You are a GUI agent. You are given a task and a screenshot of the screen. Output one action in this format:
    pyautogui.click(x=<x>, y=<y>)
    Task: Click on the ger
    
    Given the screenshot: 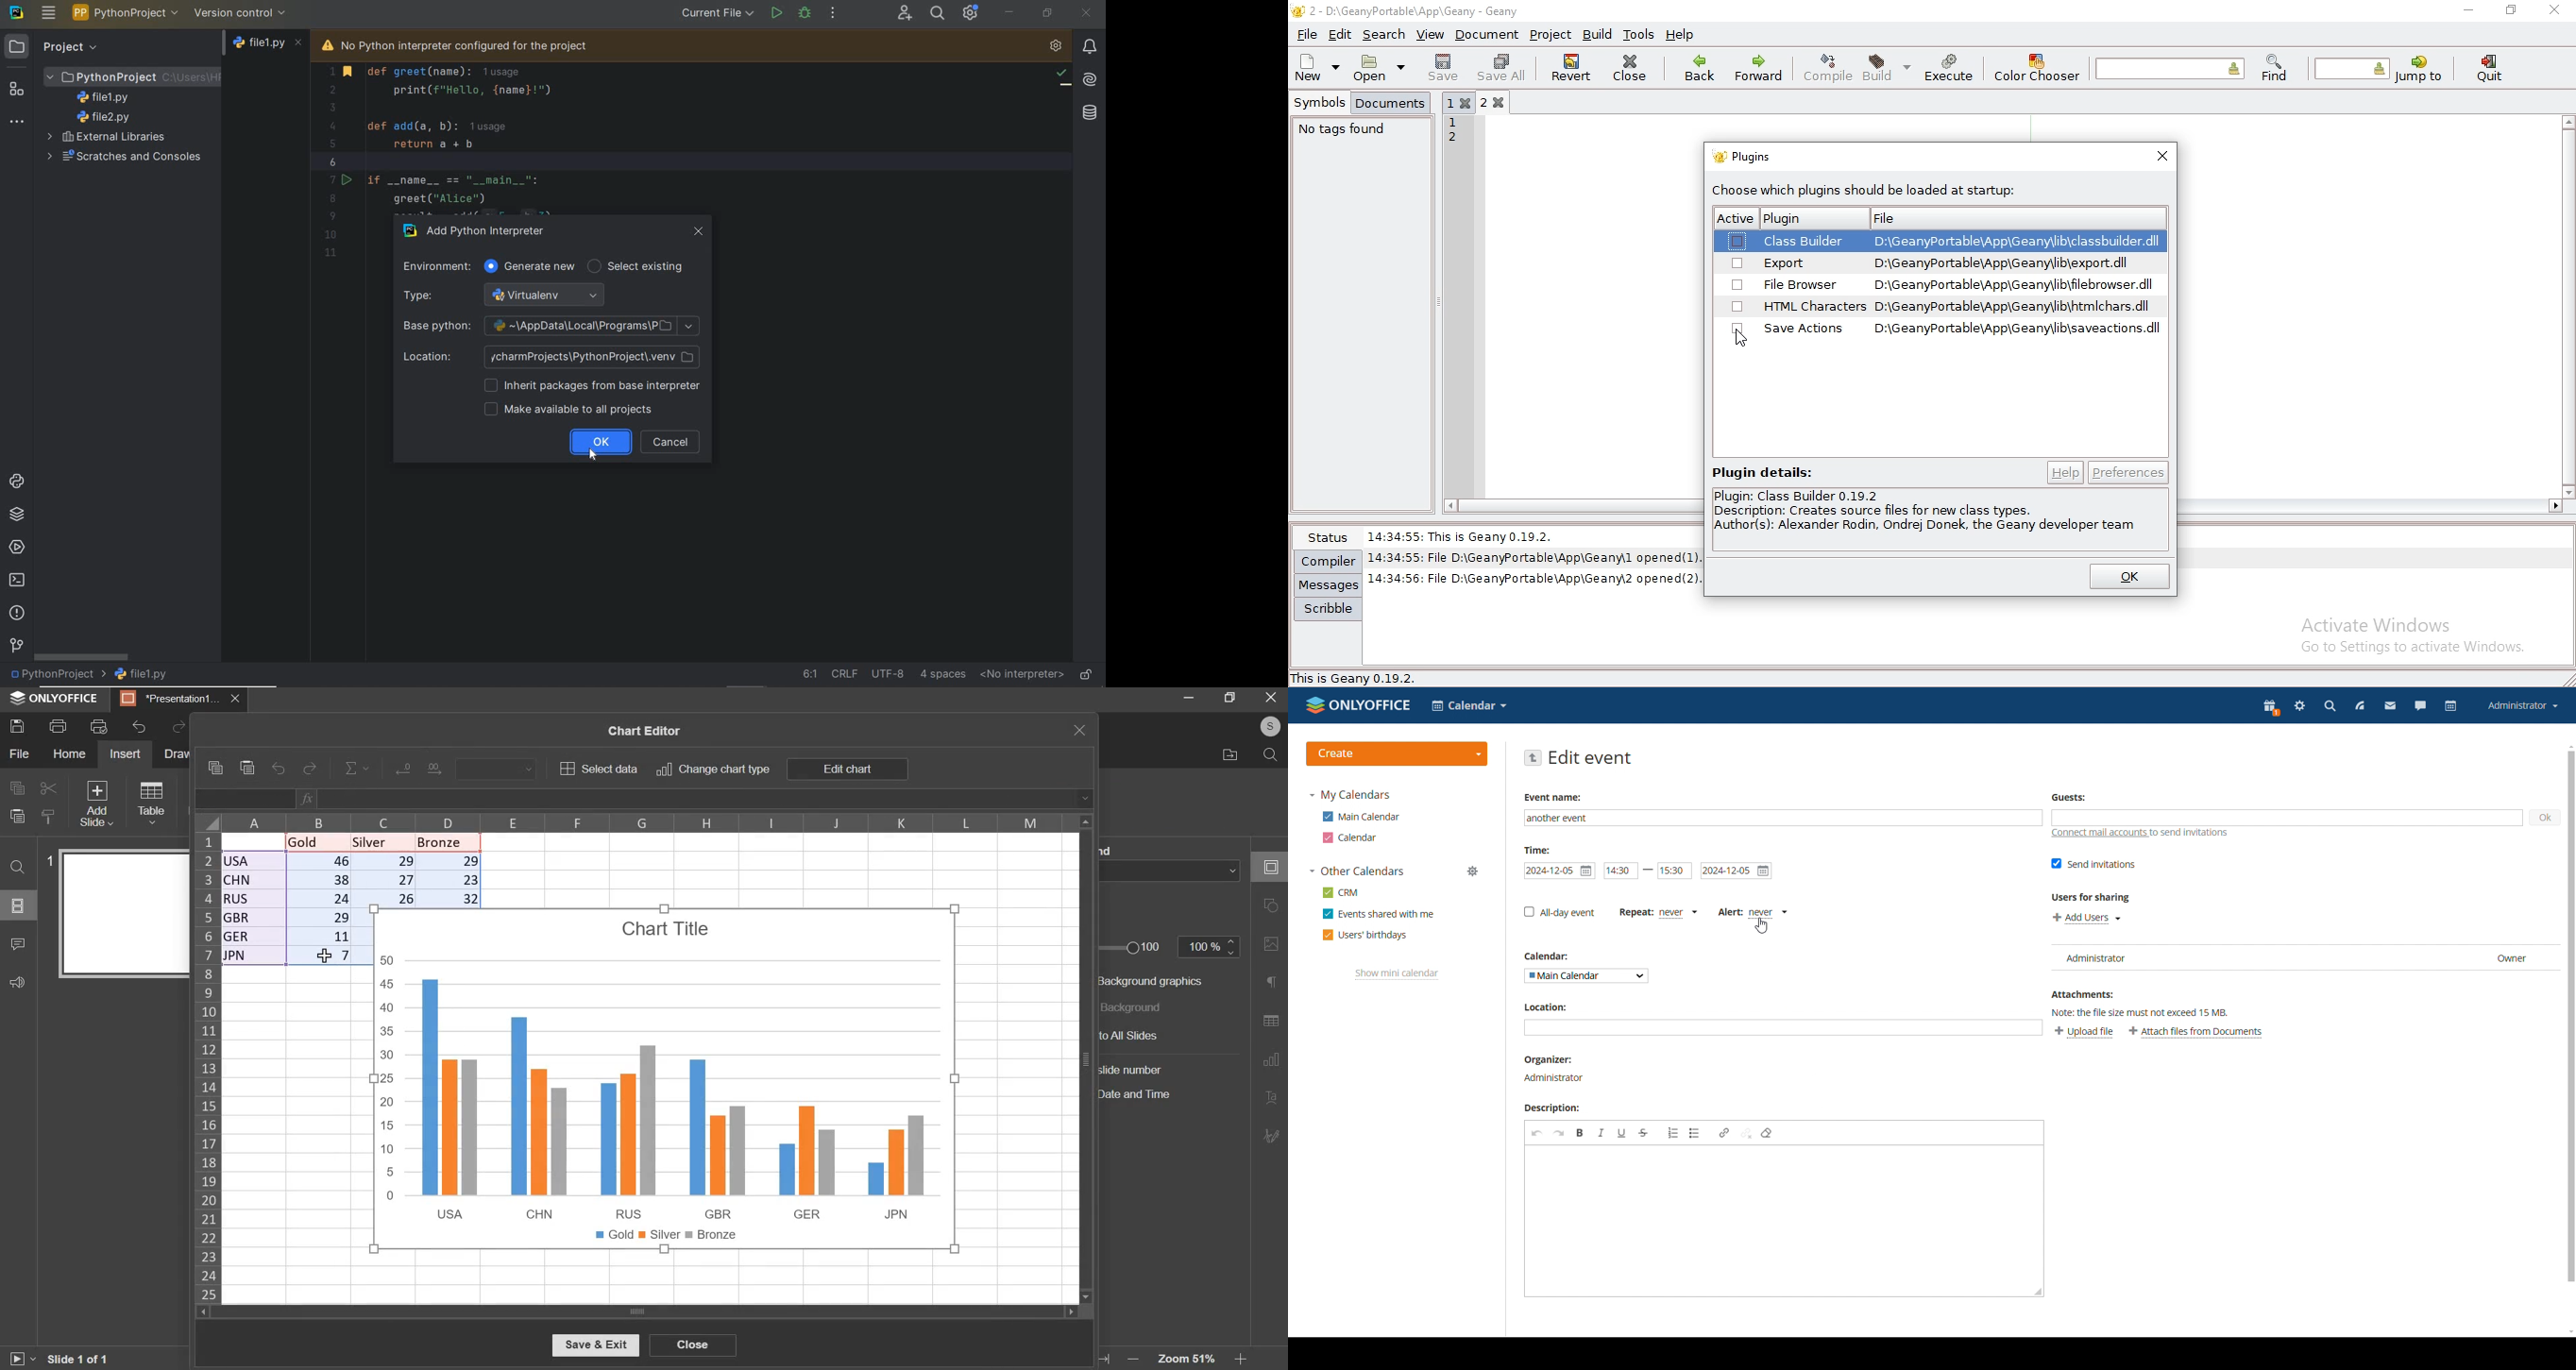 What is the action you would take?
    pyautogui.click(x=251, y=938)
    